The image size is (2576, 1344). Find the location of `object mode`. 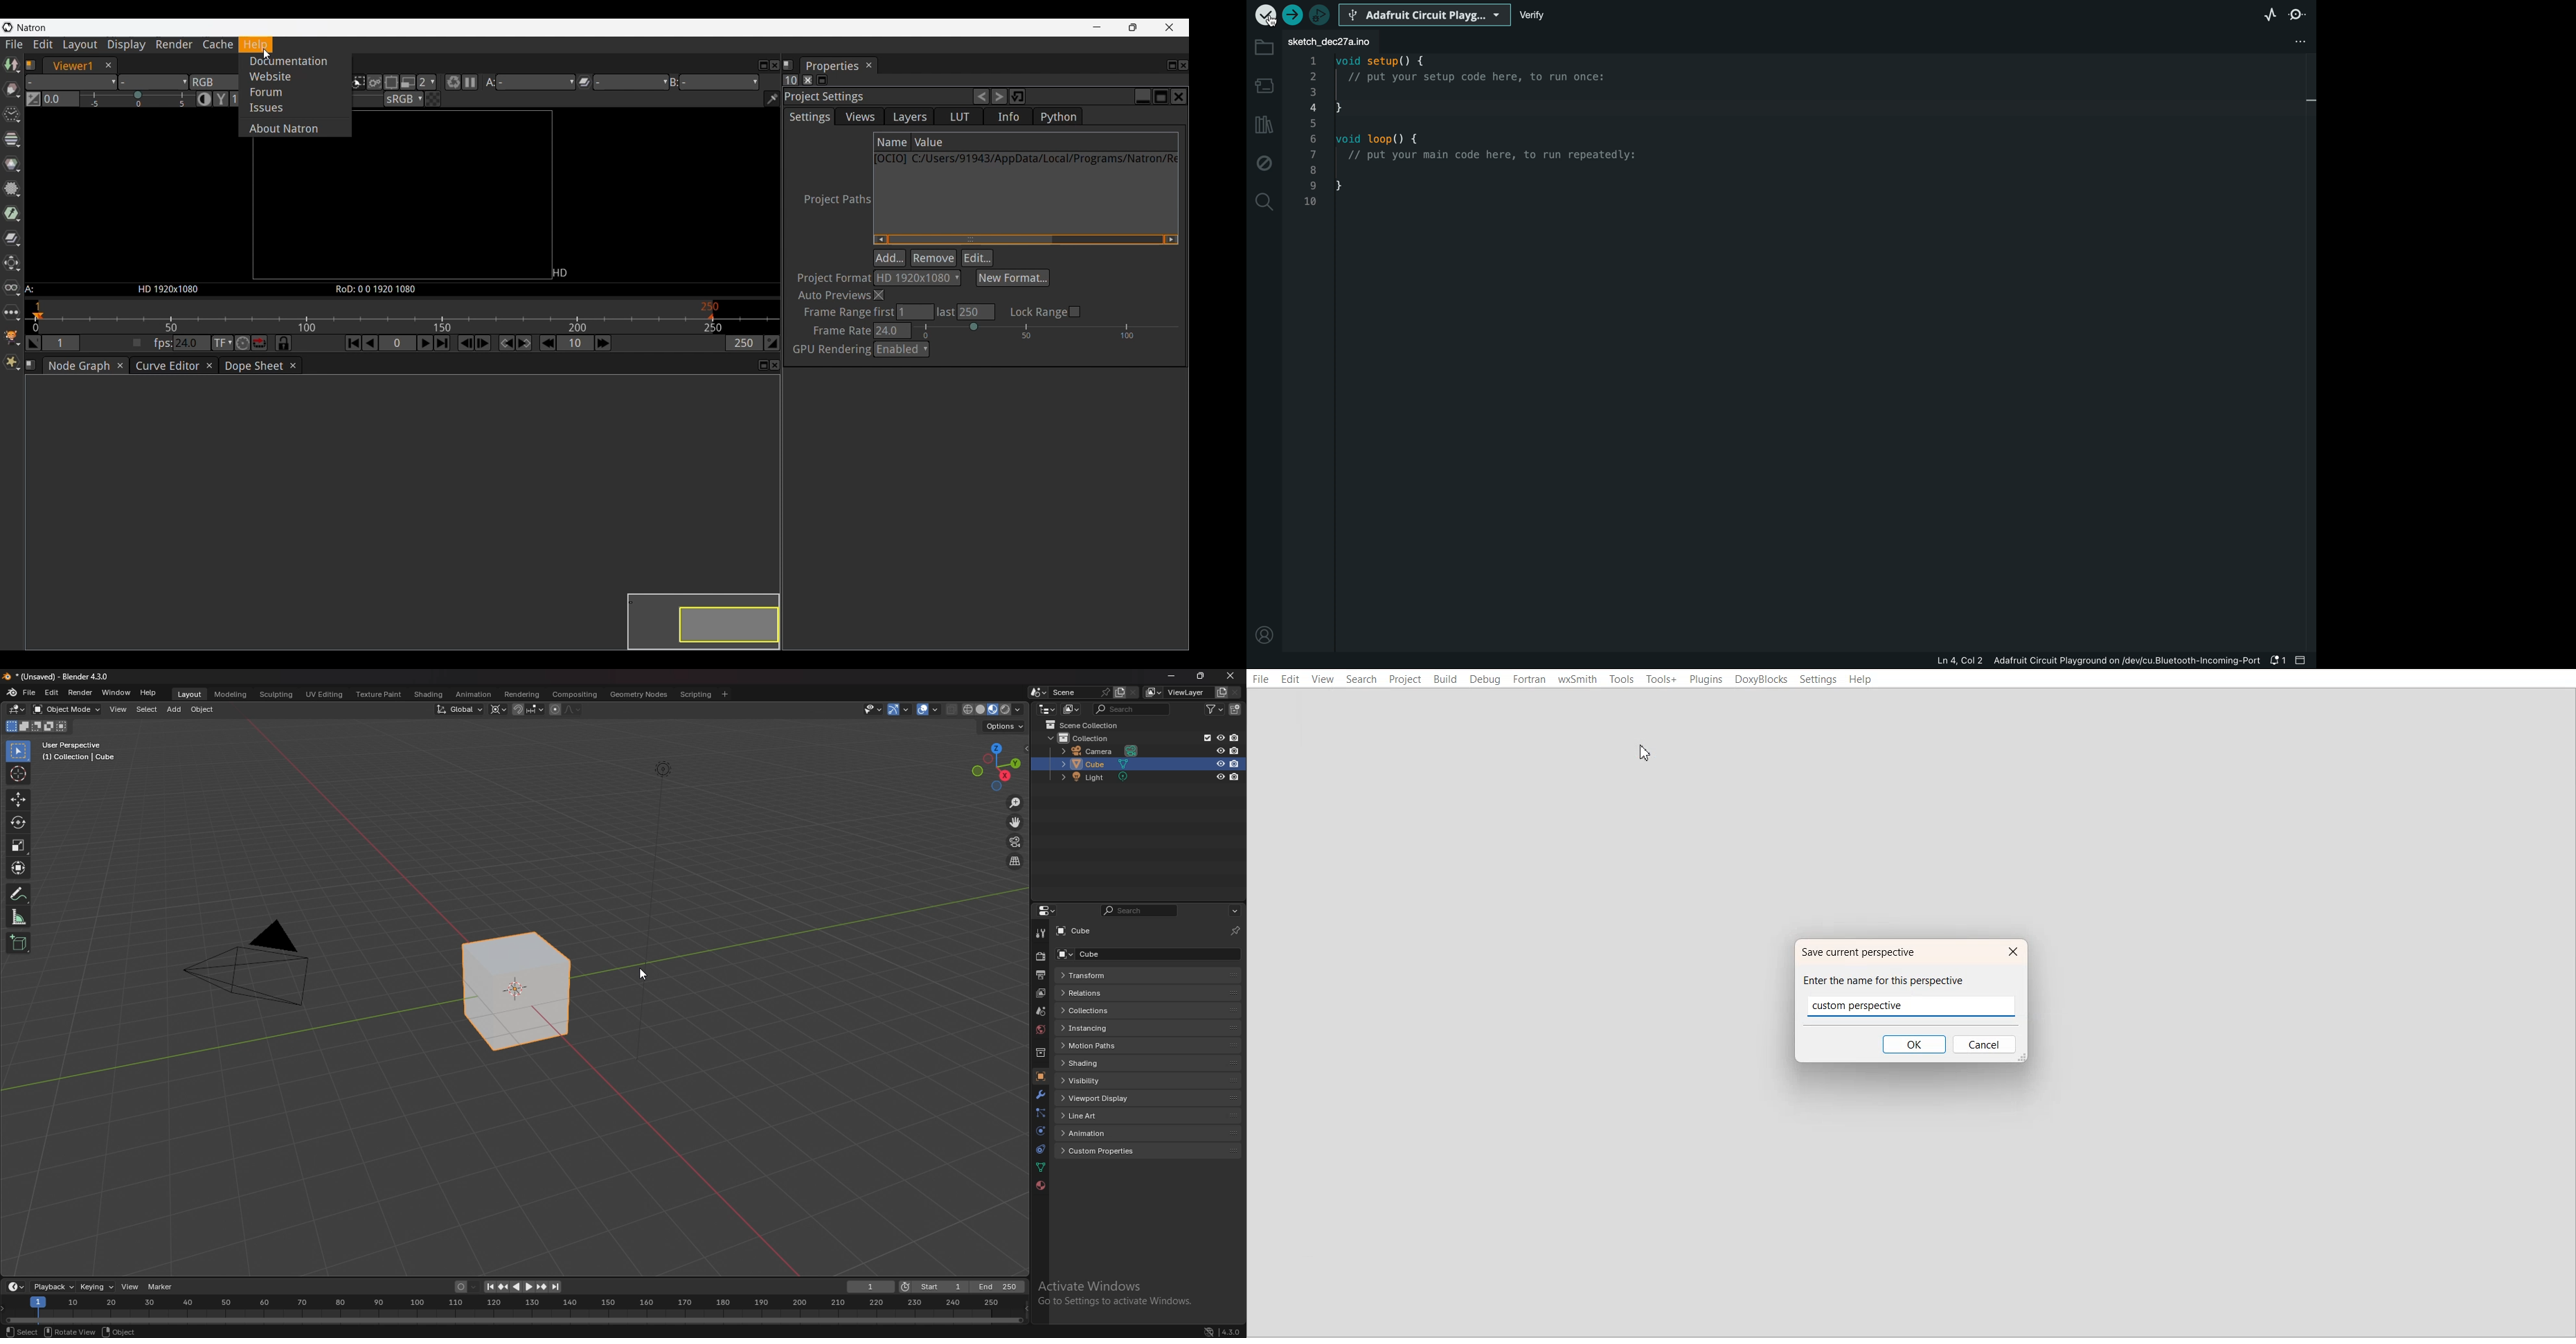

object mode is located at coordinates (68, 709).